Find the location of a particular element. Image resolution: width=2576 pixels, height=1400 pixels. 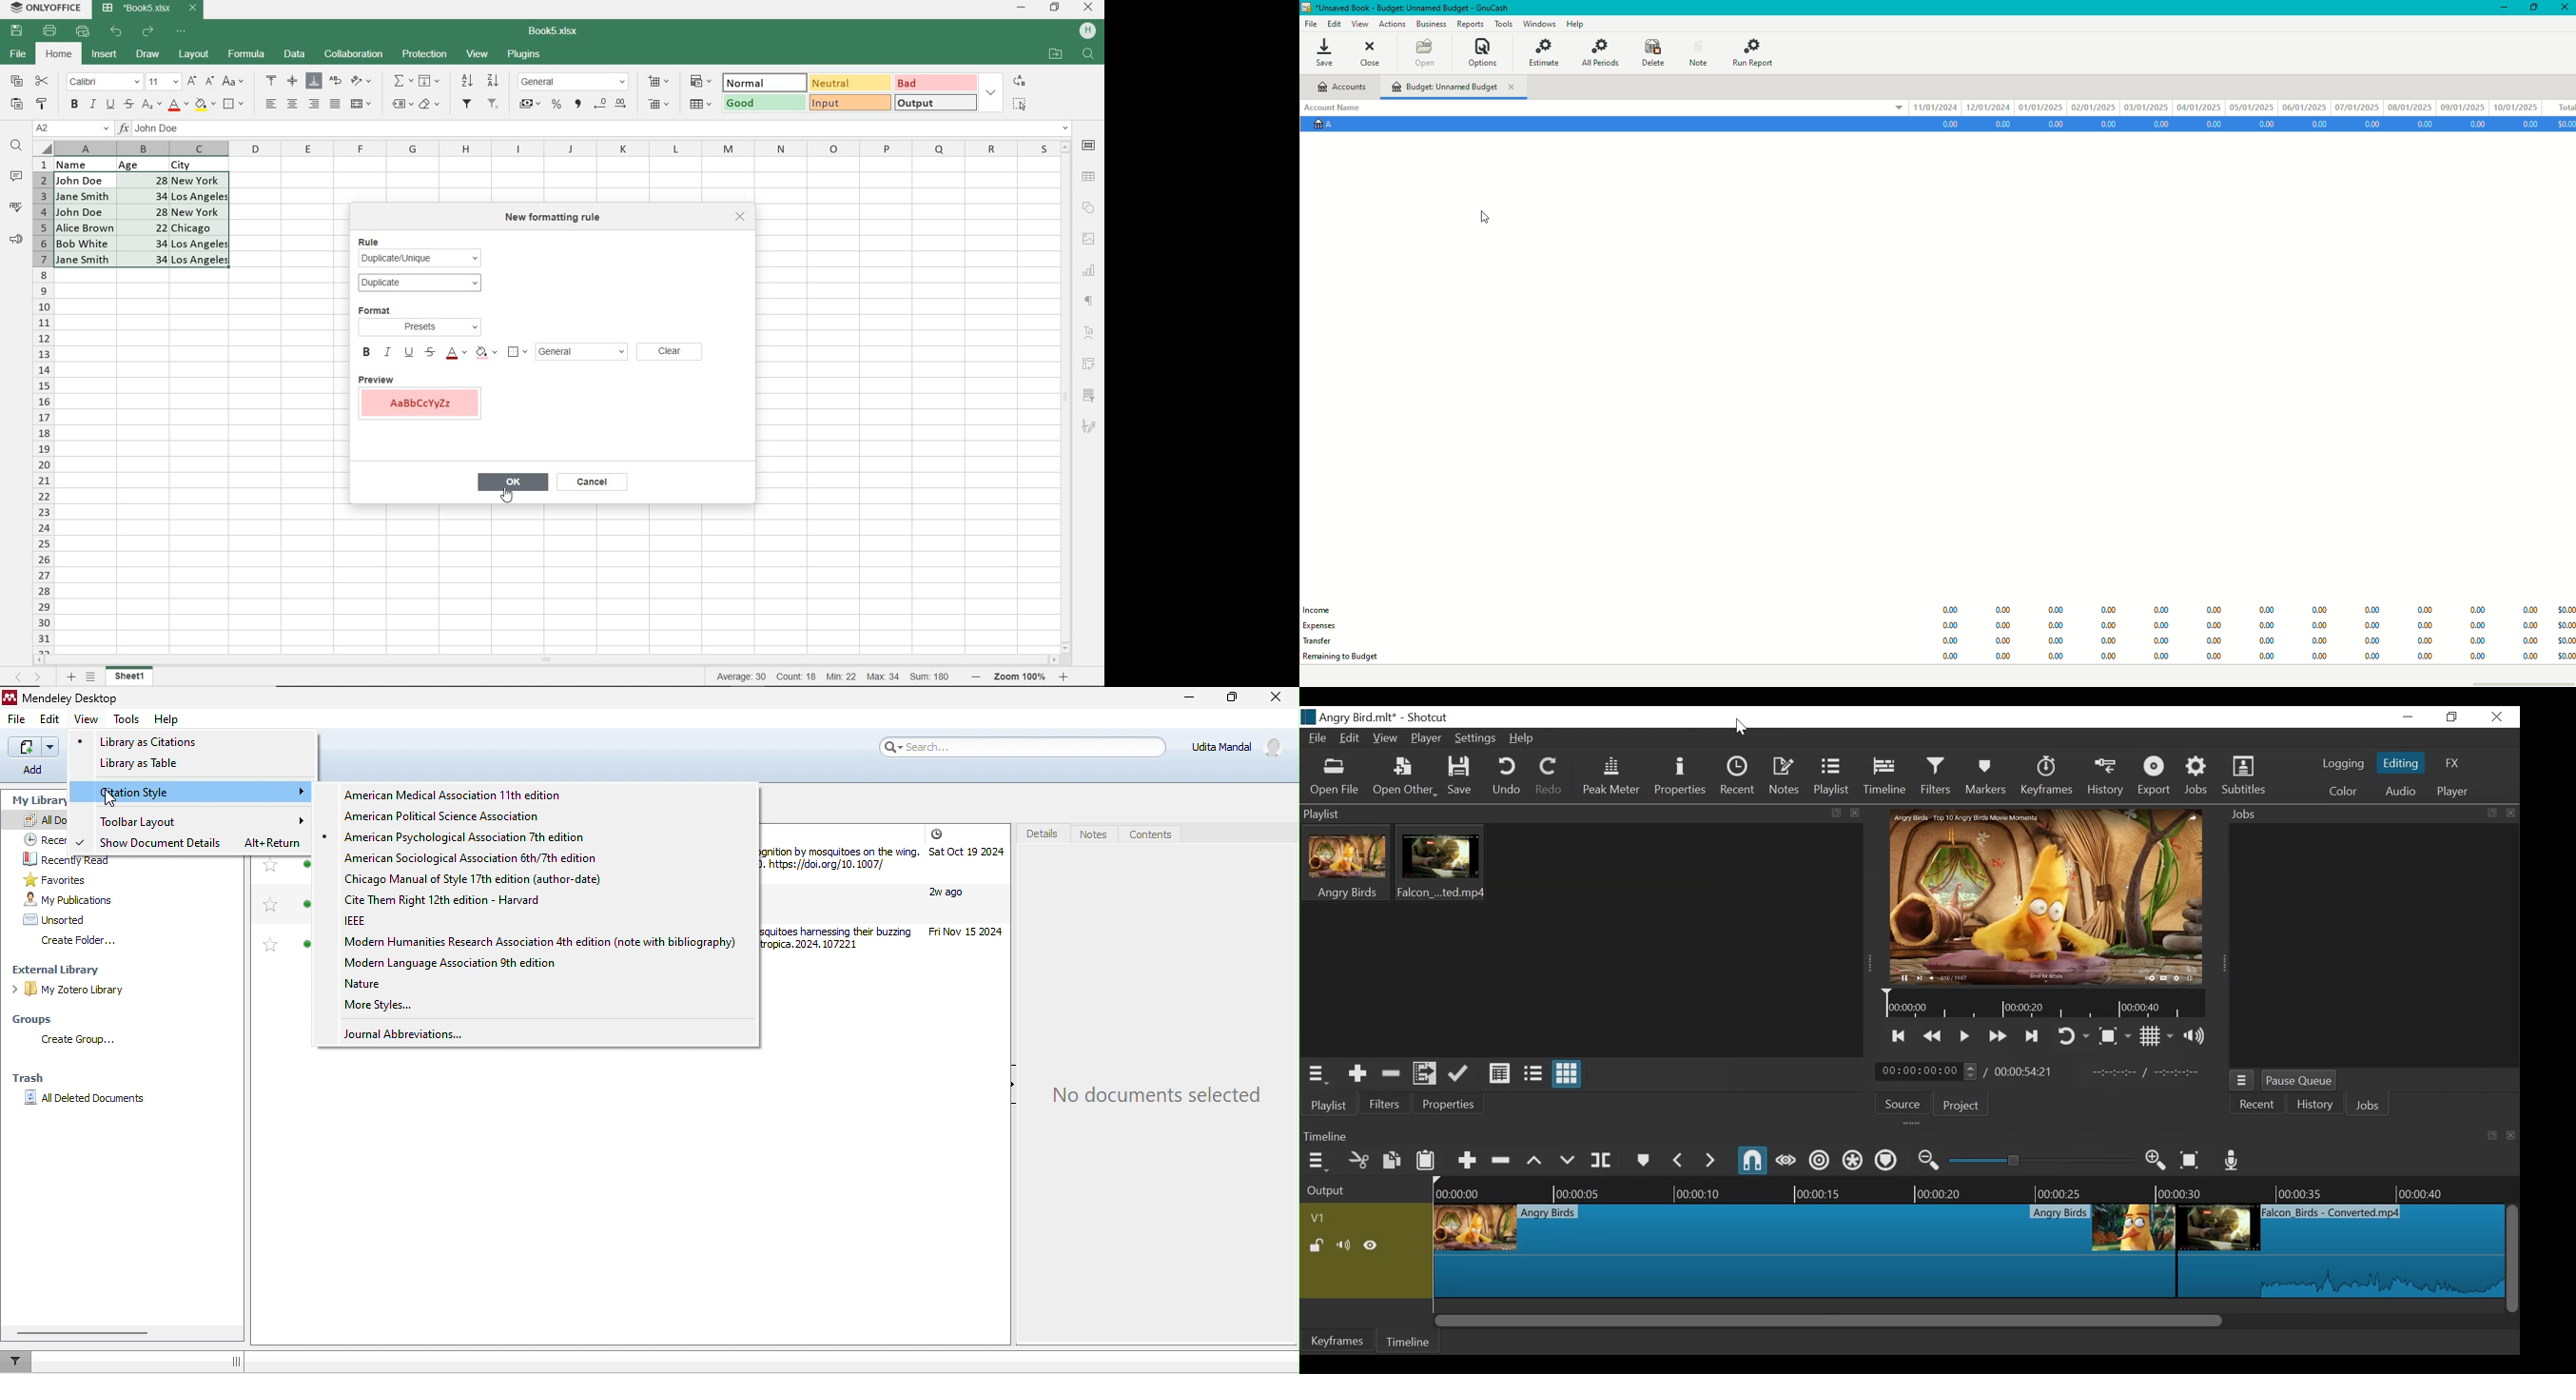

WRAP TEXT is located at coordinates (336, 82).